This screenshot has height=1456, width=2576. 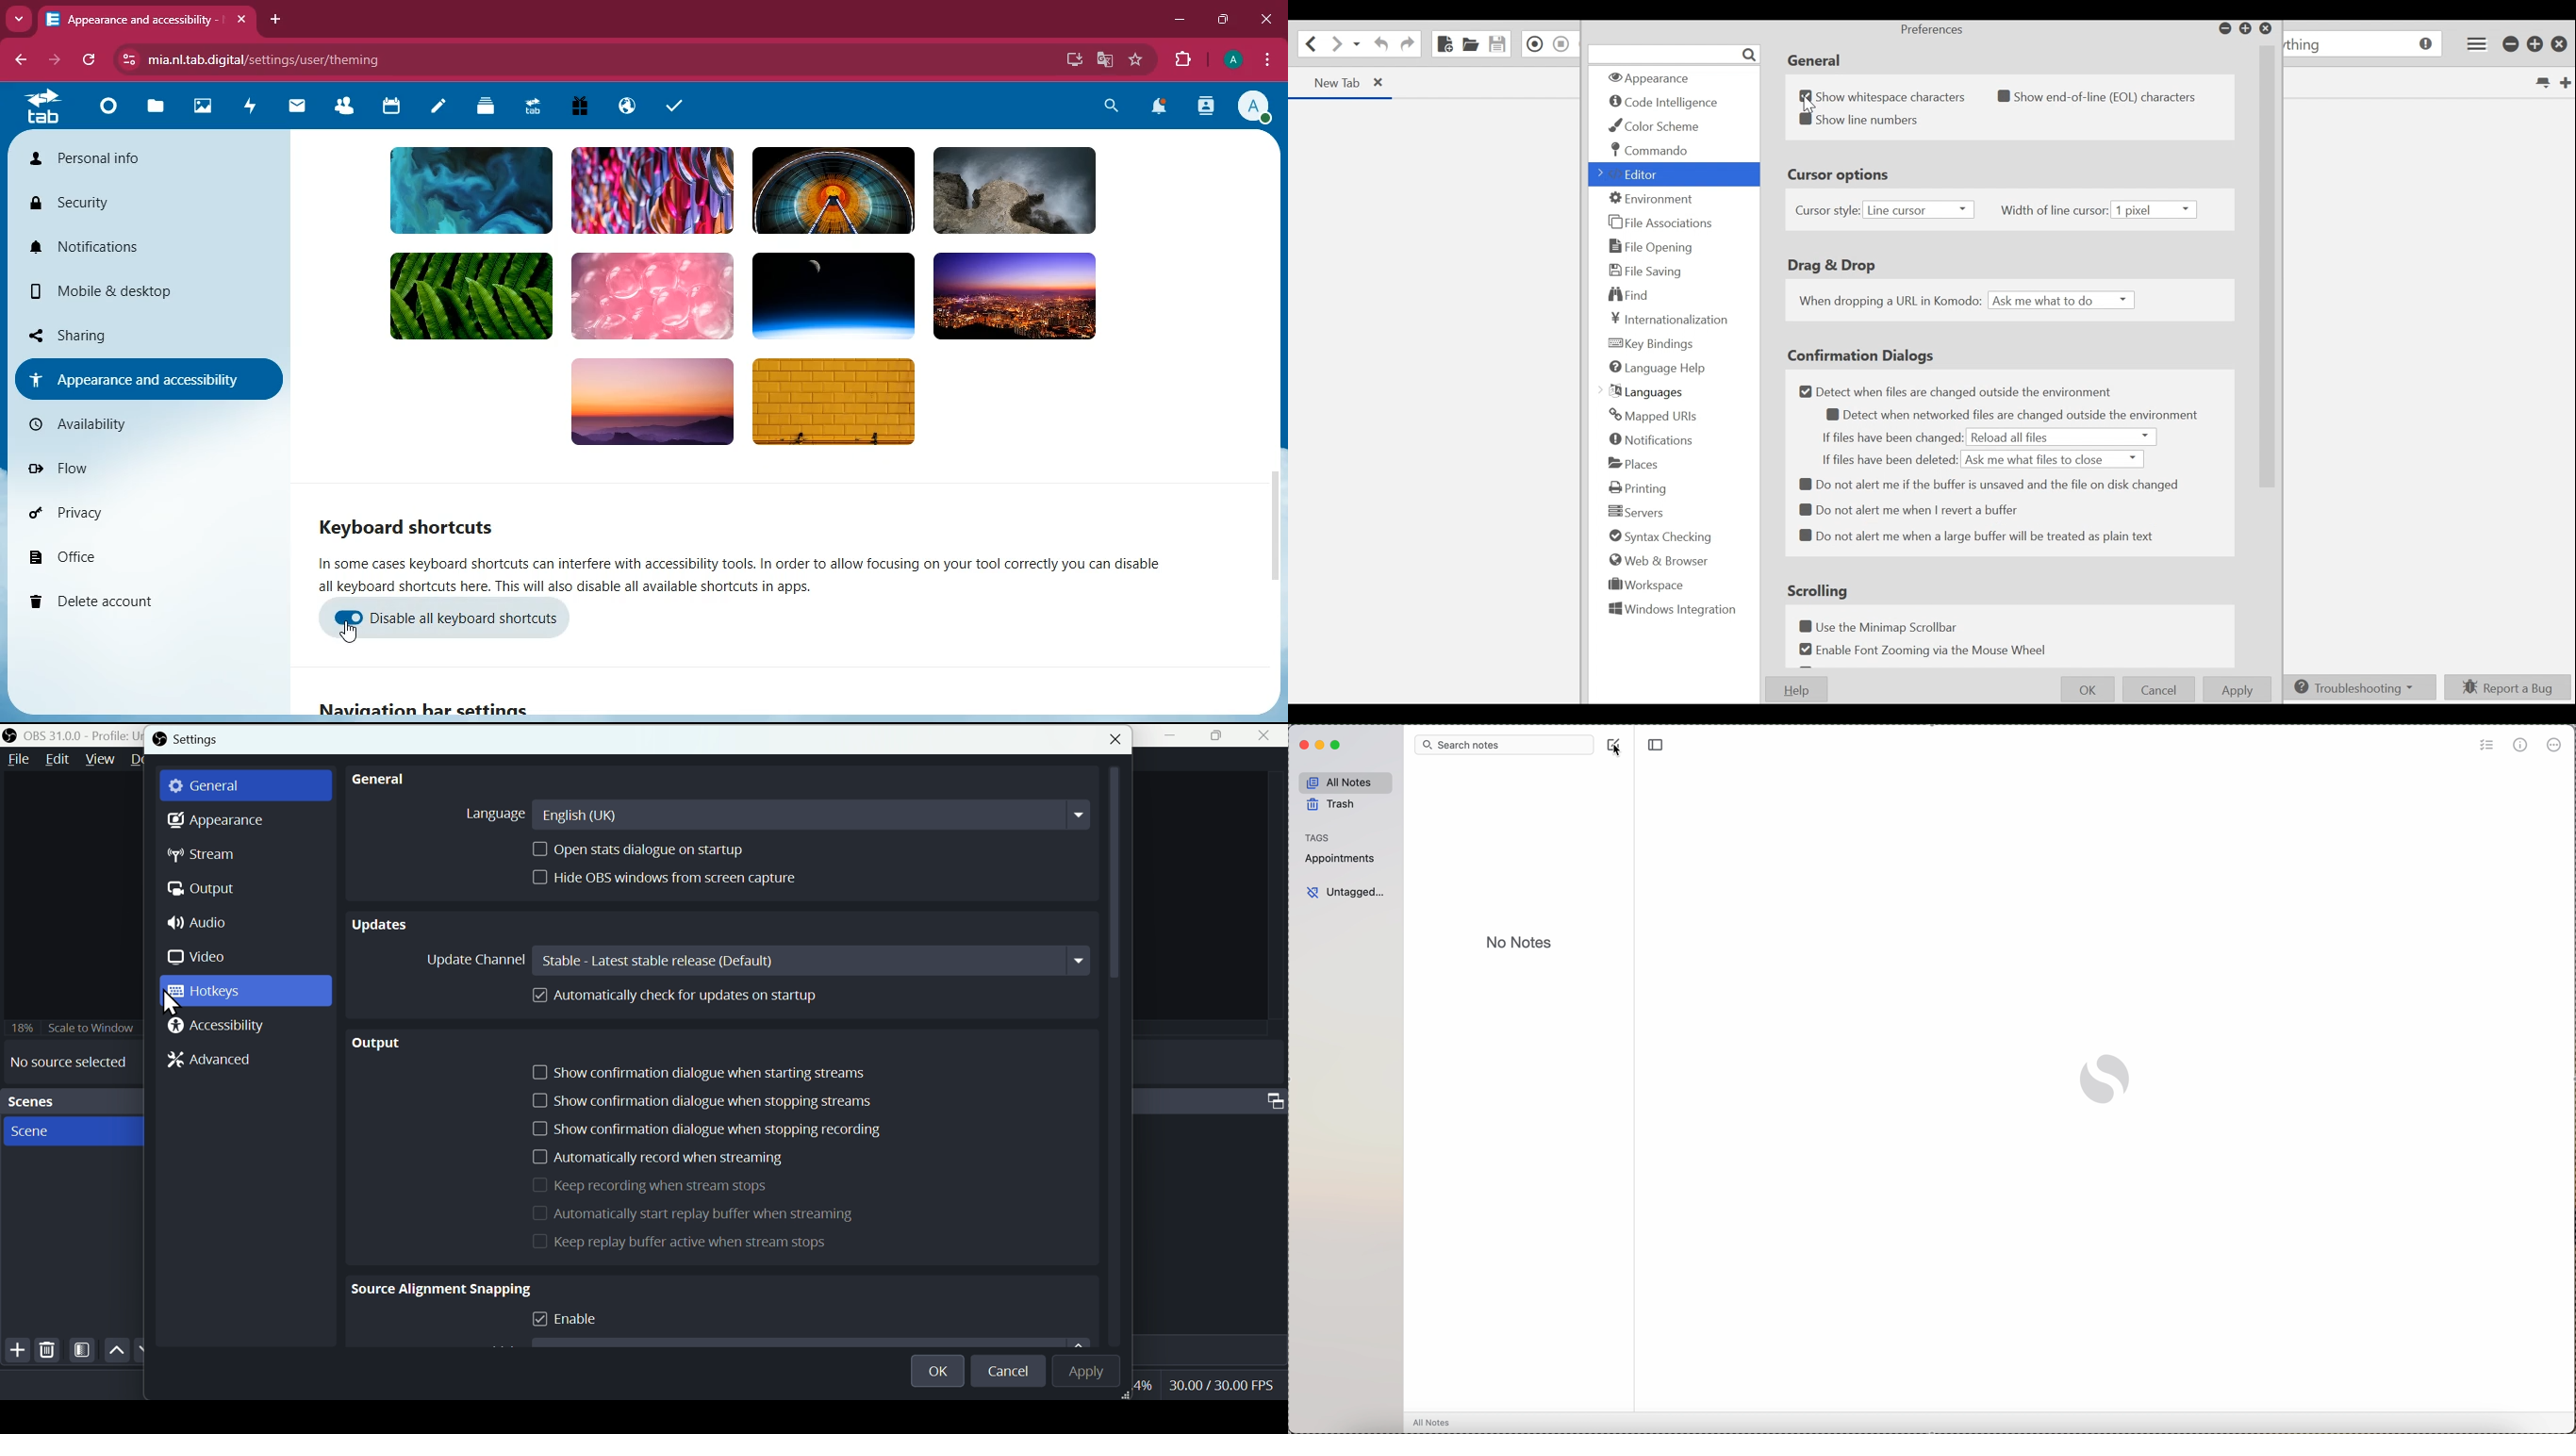 I want to click on profile, so click(x=1250, y=106).